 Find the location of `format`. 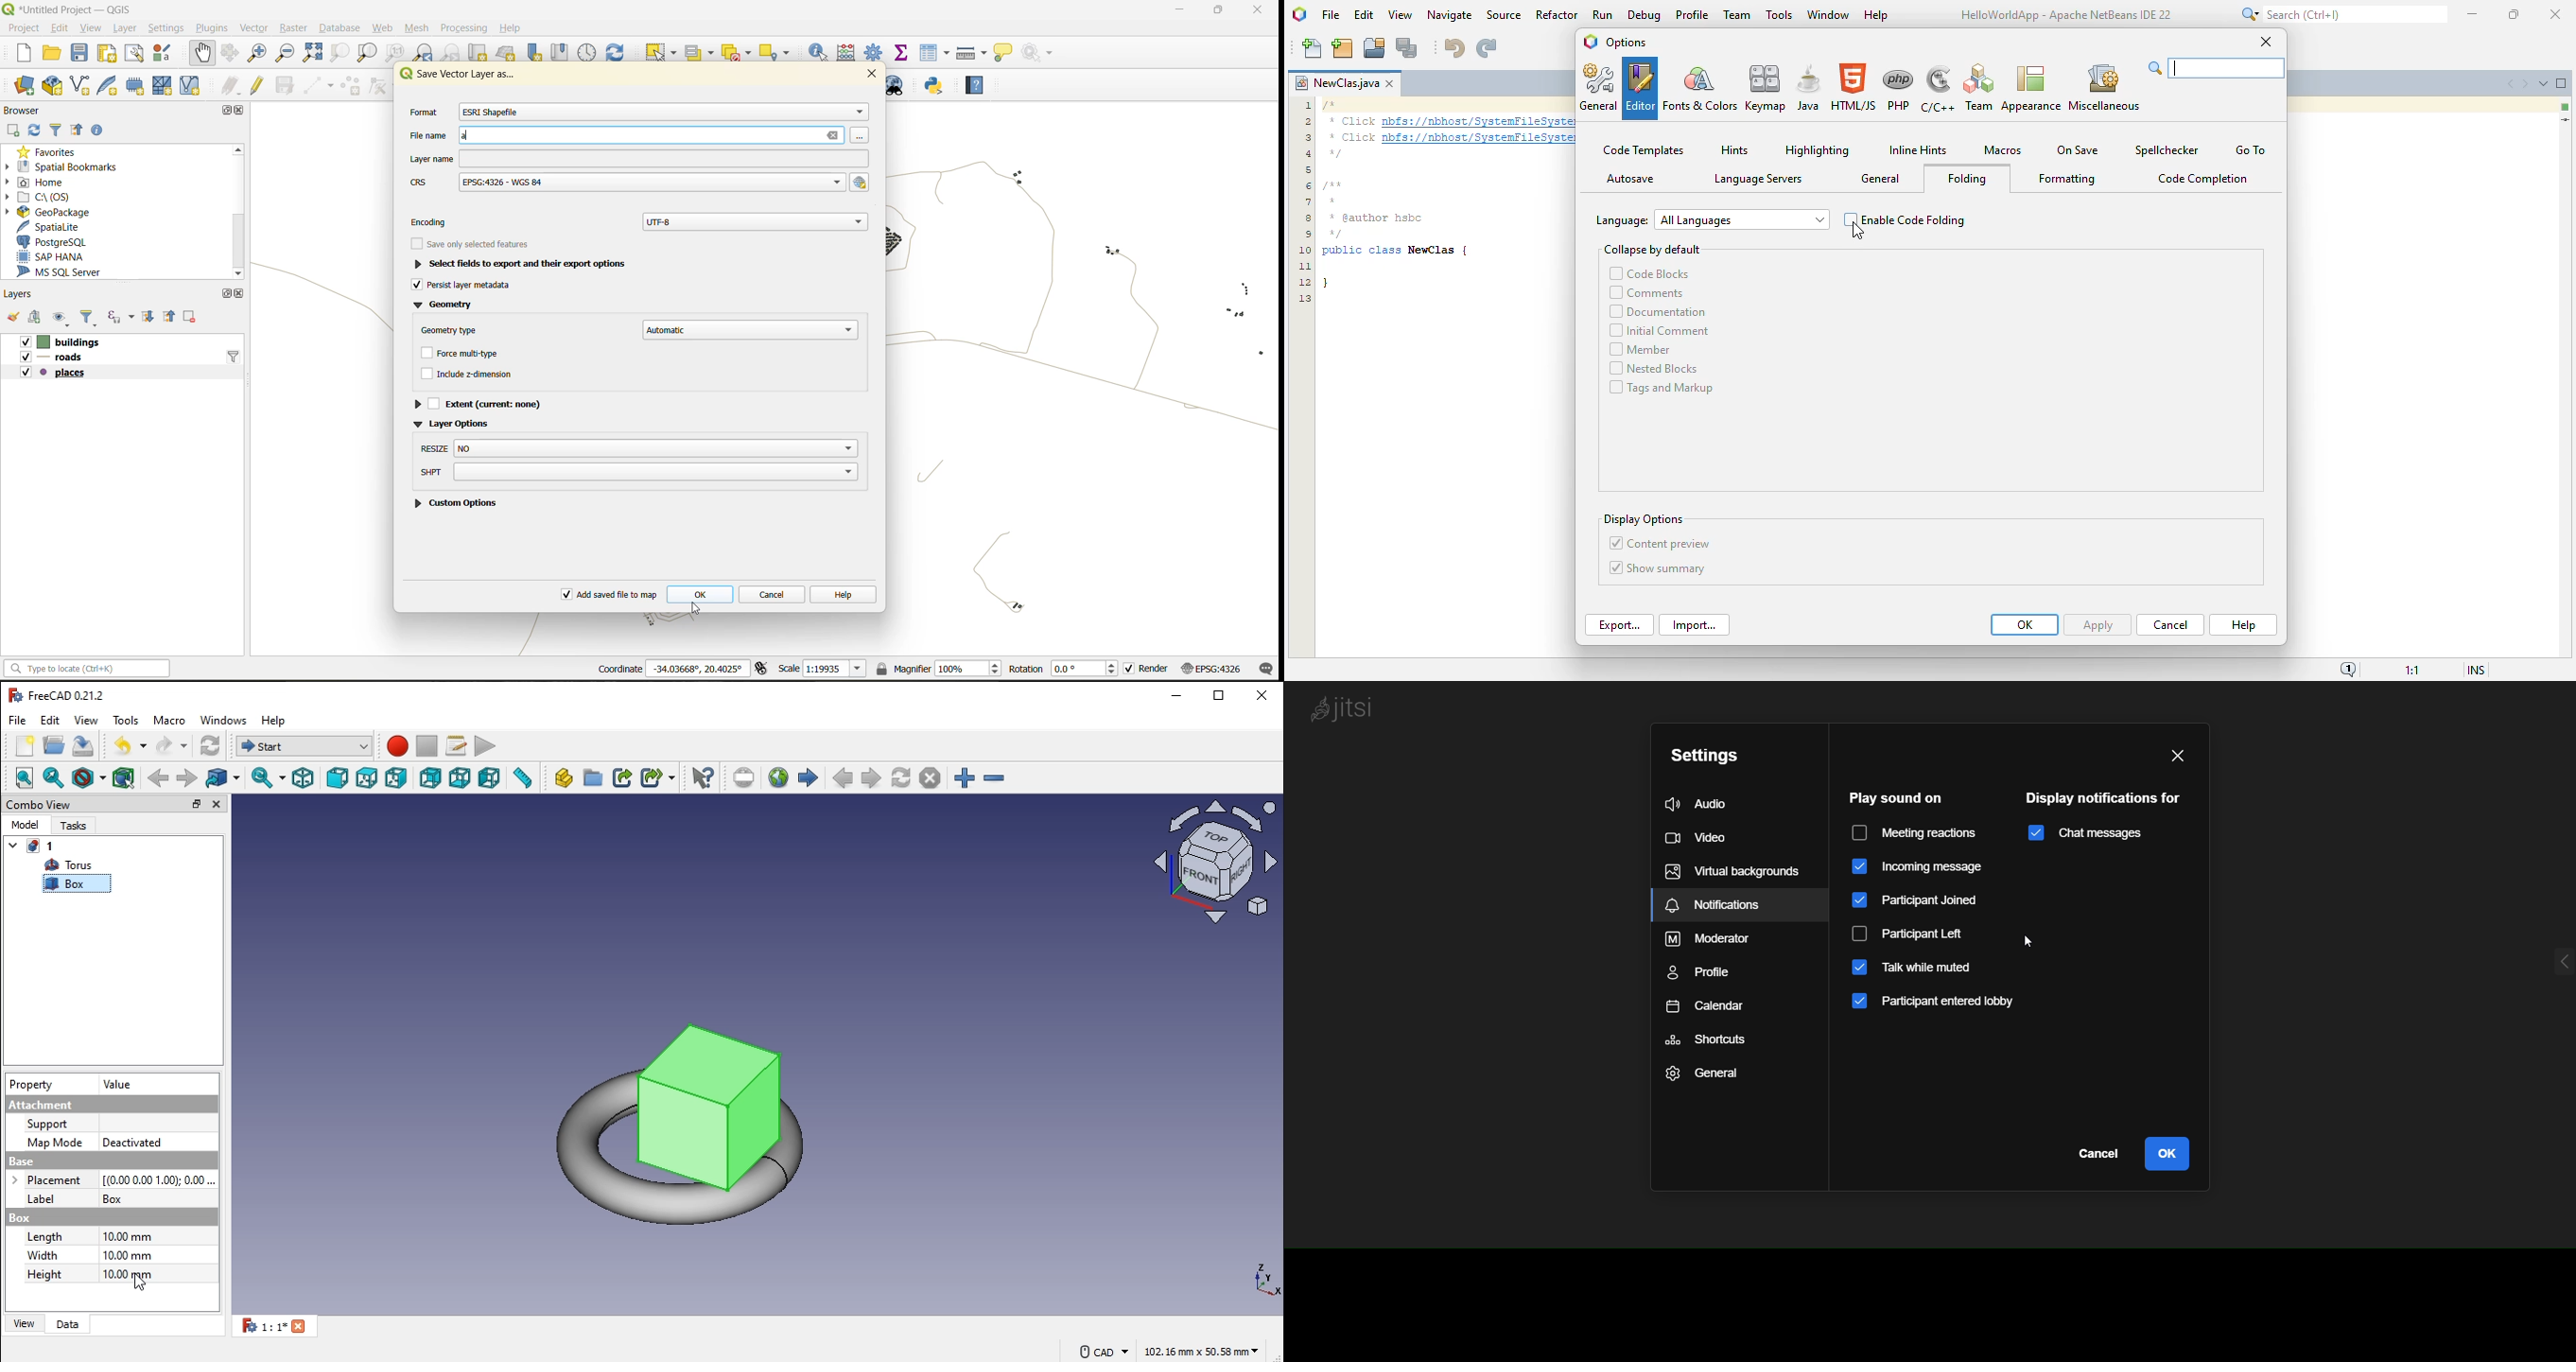

format is located at coordinates (422, 114).